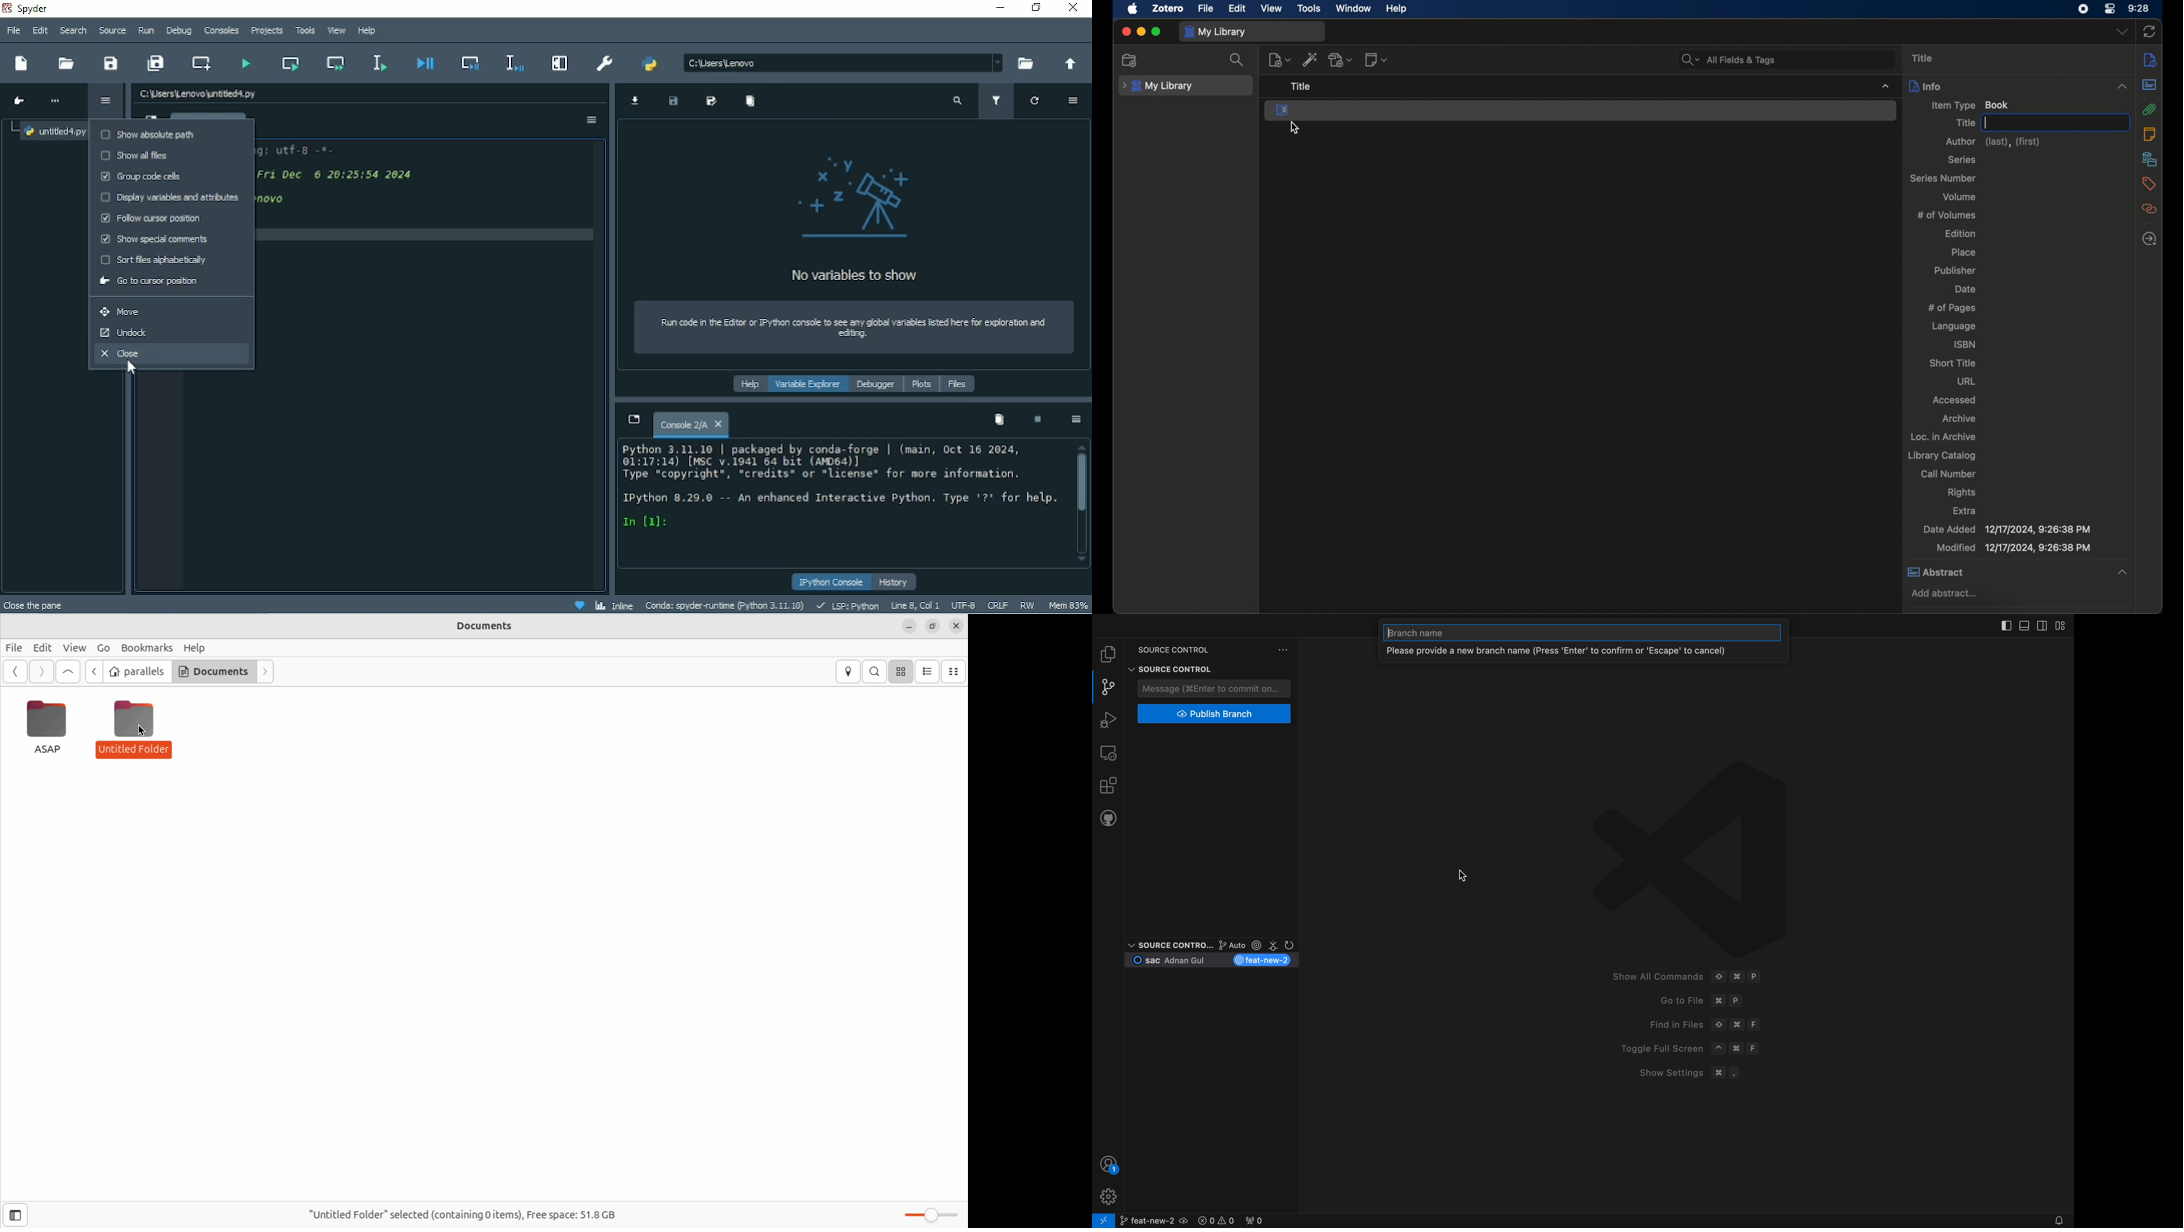 This screenshot has height=1232, width=2184. What do you see at coordinates (1028, 605) in the screenshot?
I see `RW` at bounding box center [1028, 605].